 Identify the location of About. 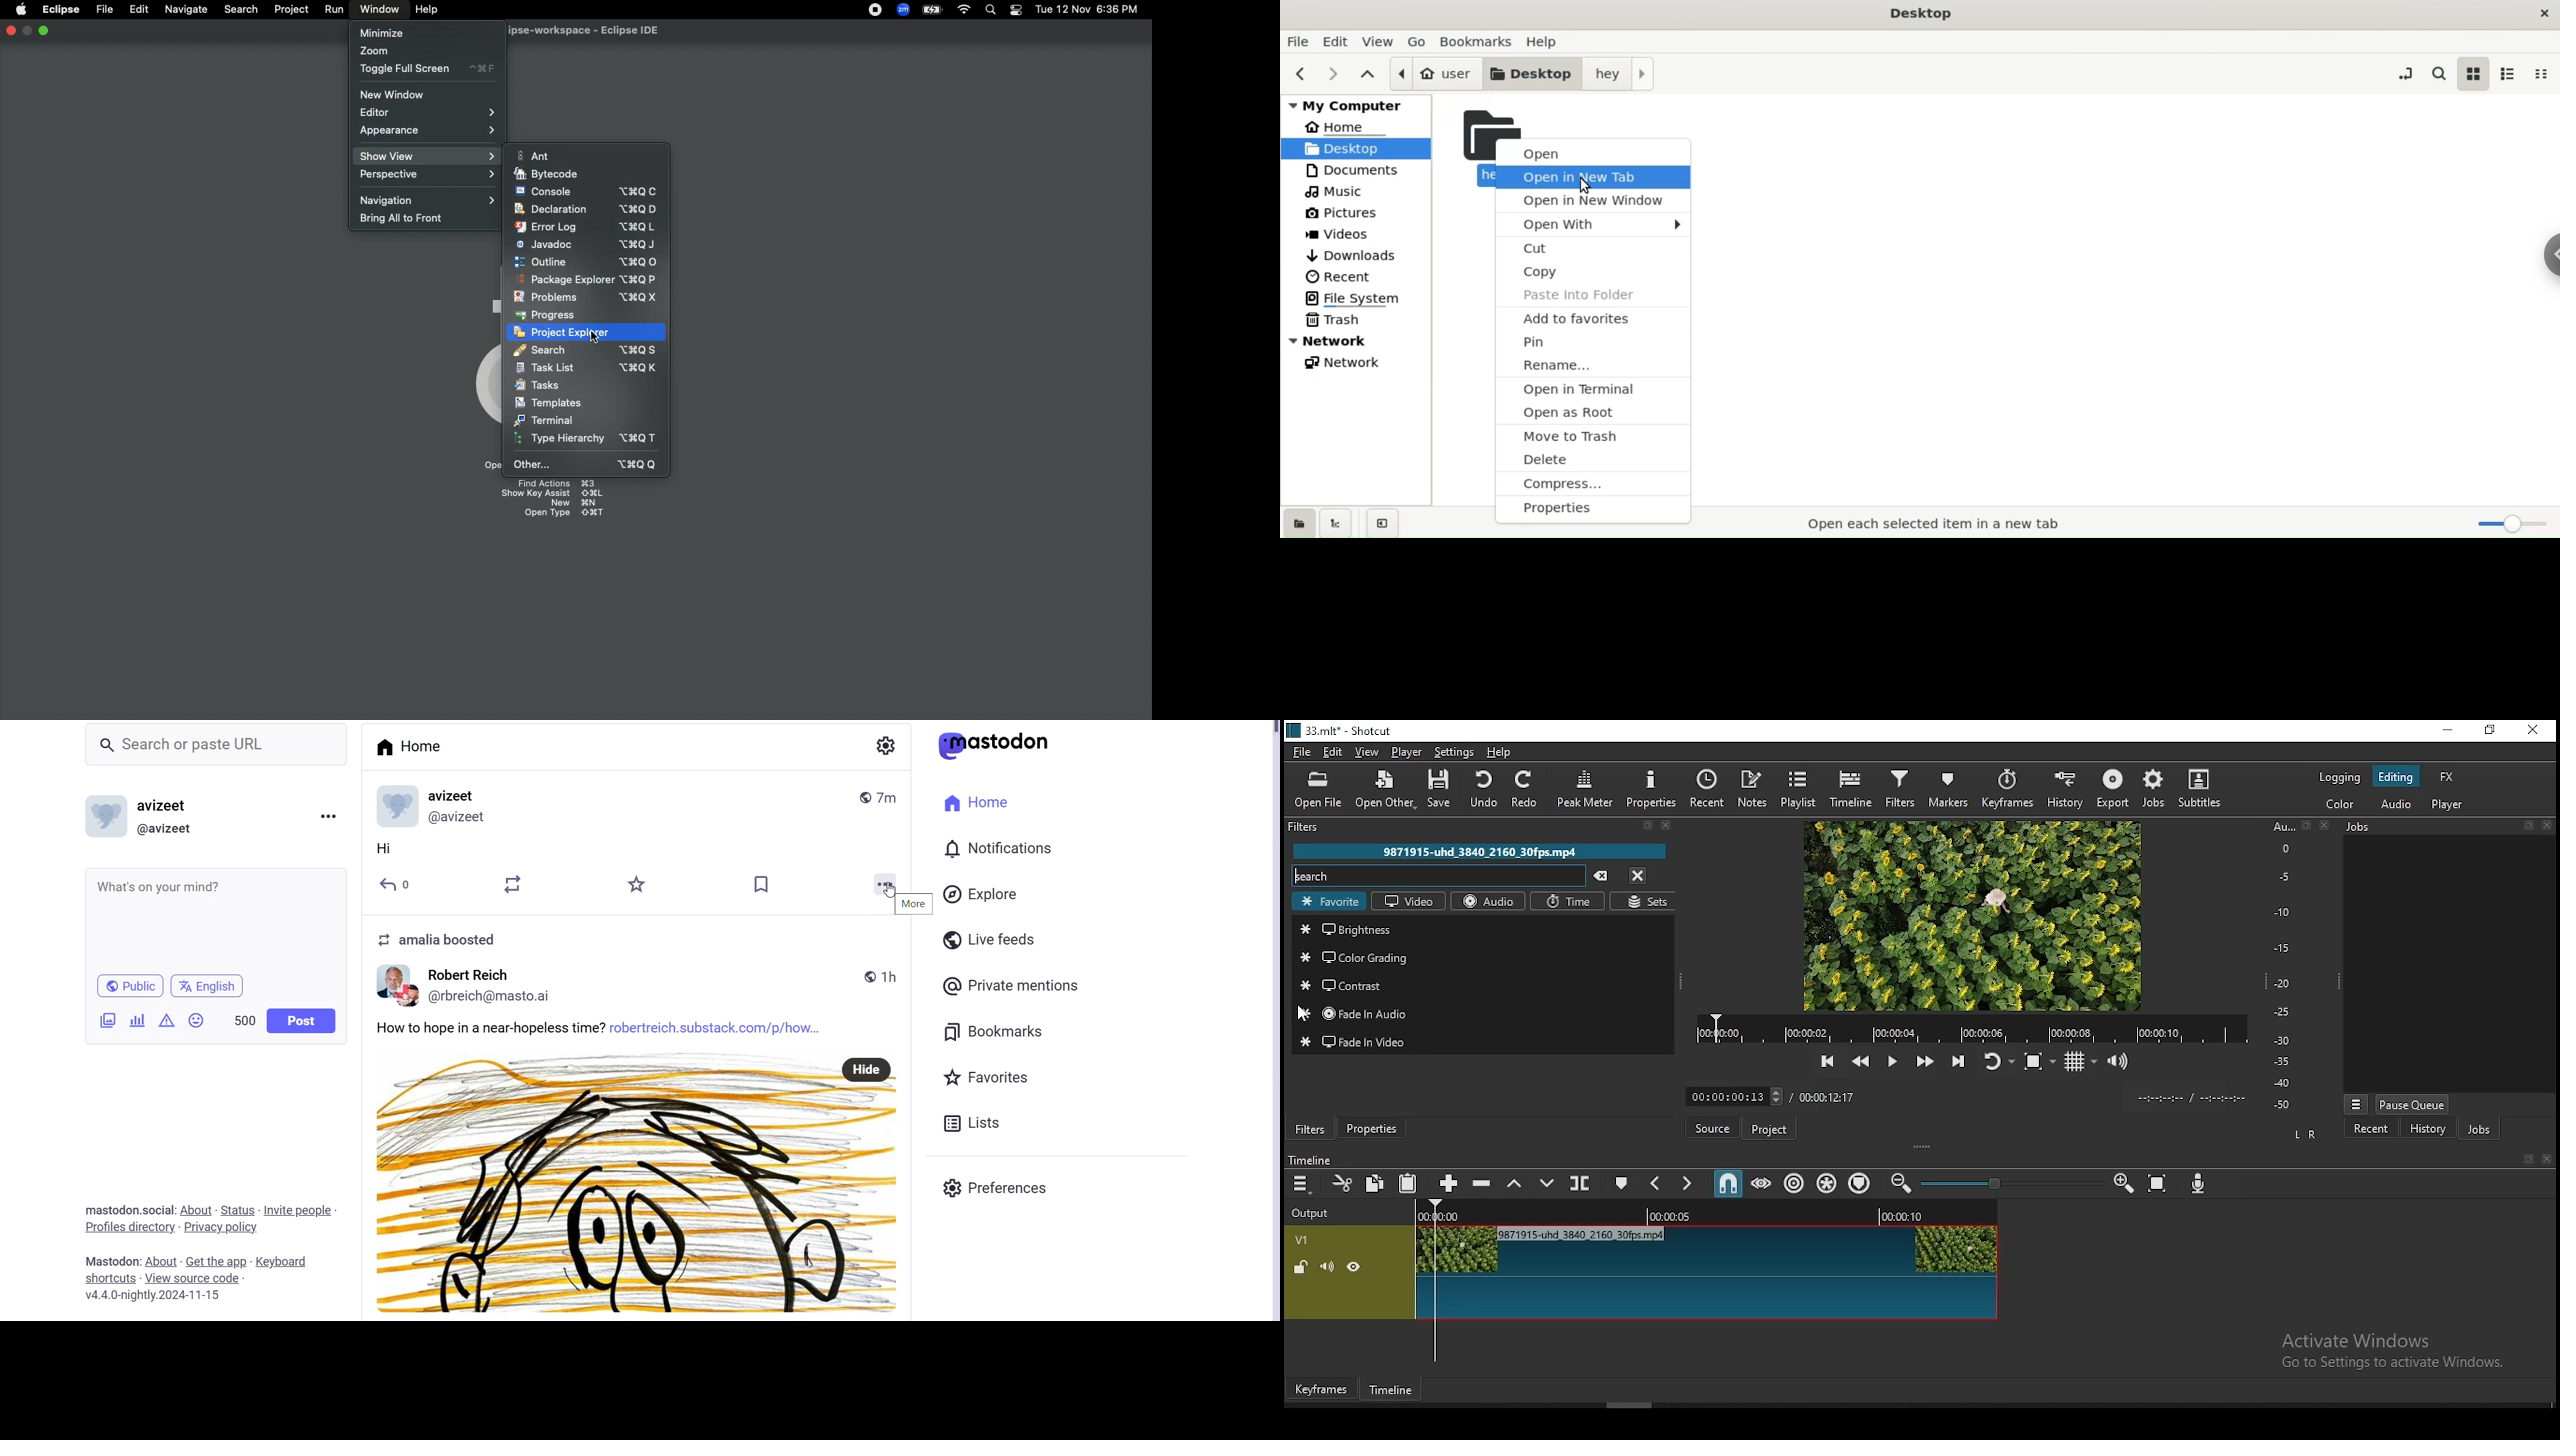
(197, 1209).